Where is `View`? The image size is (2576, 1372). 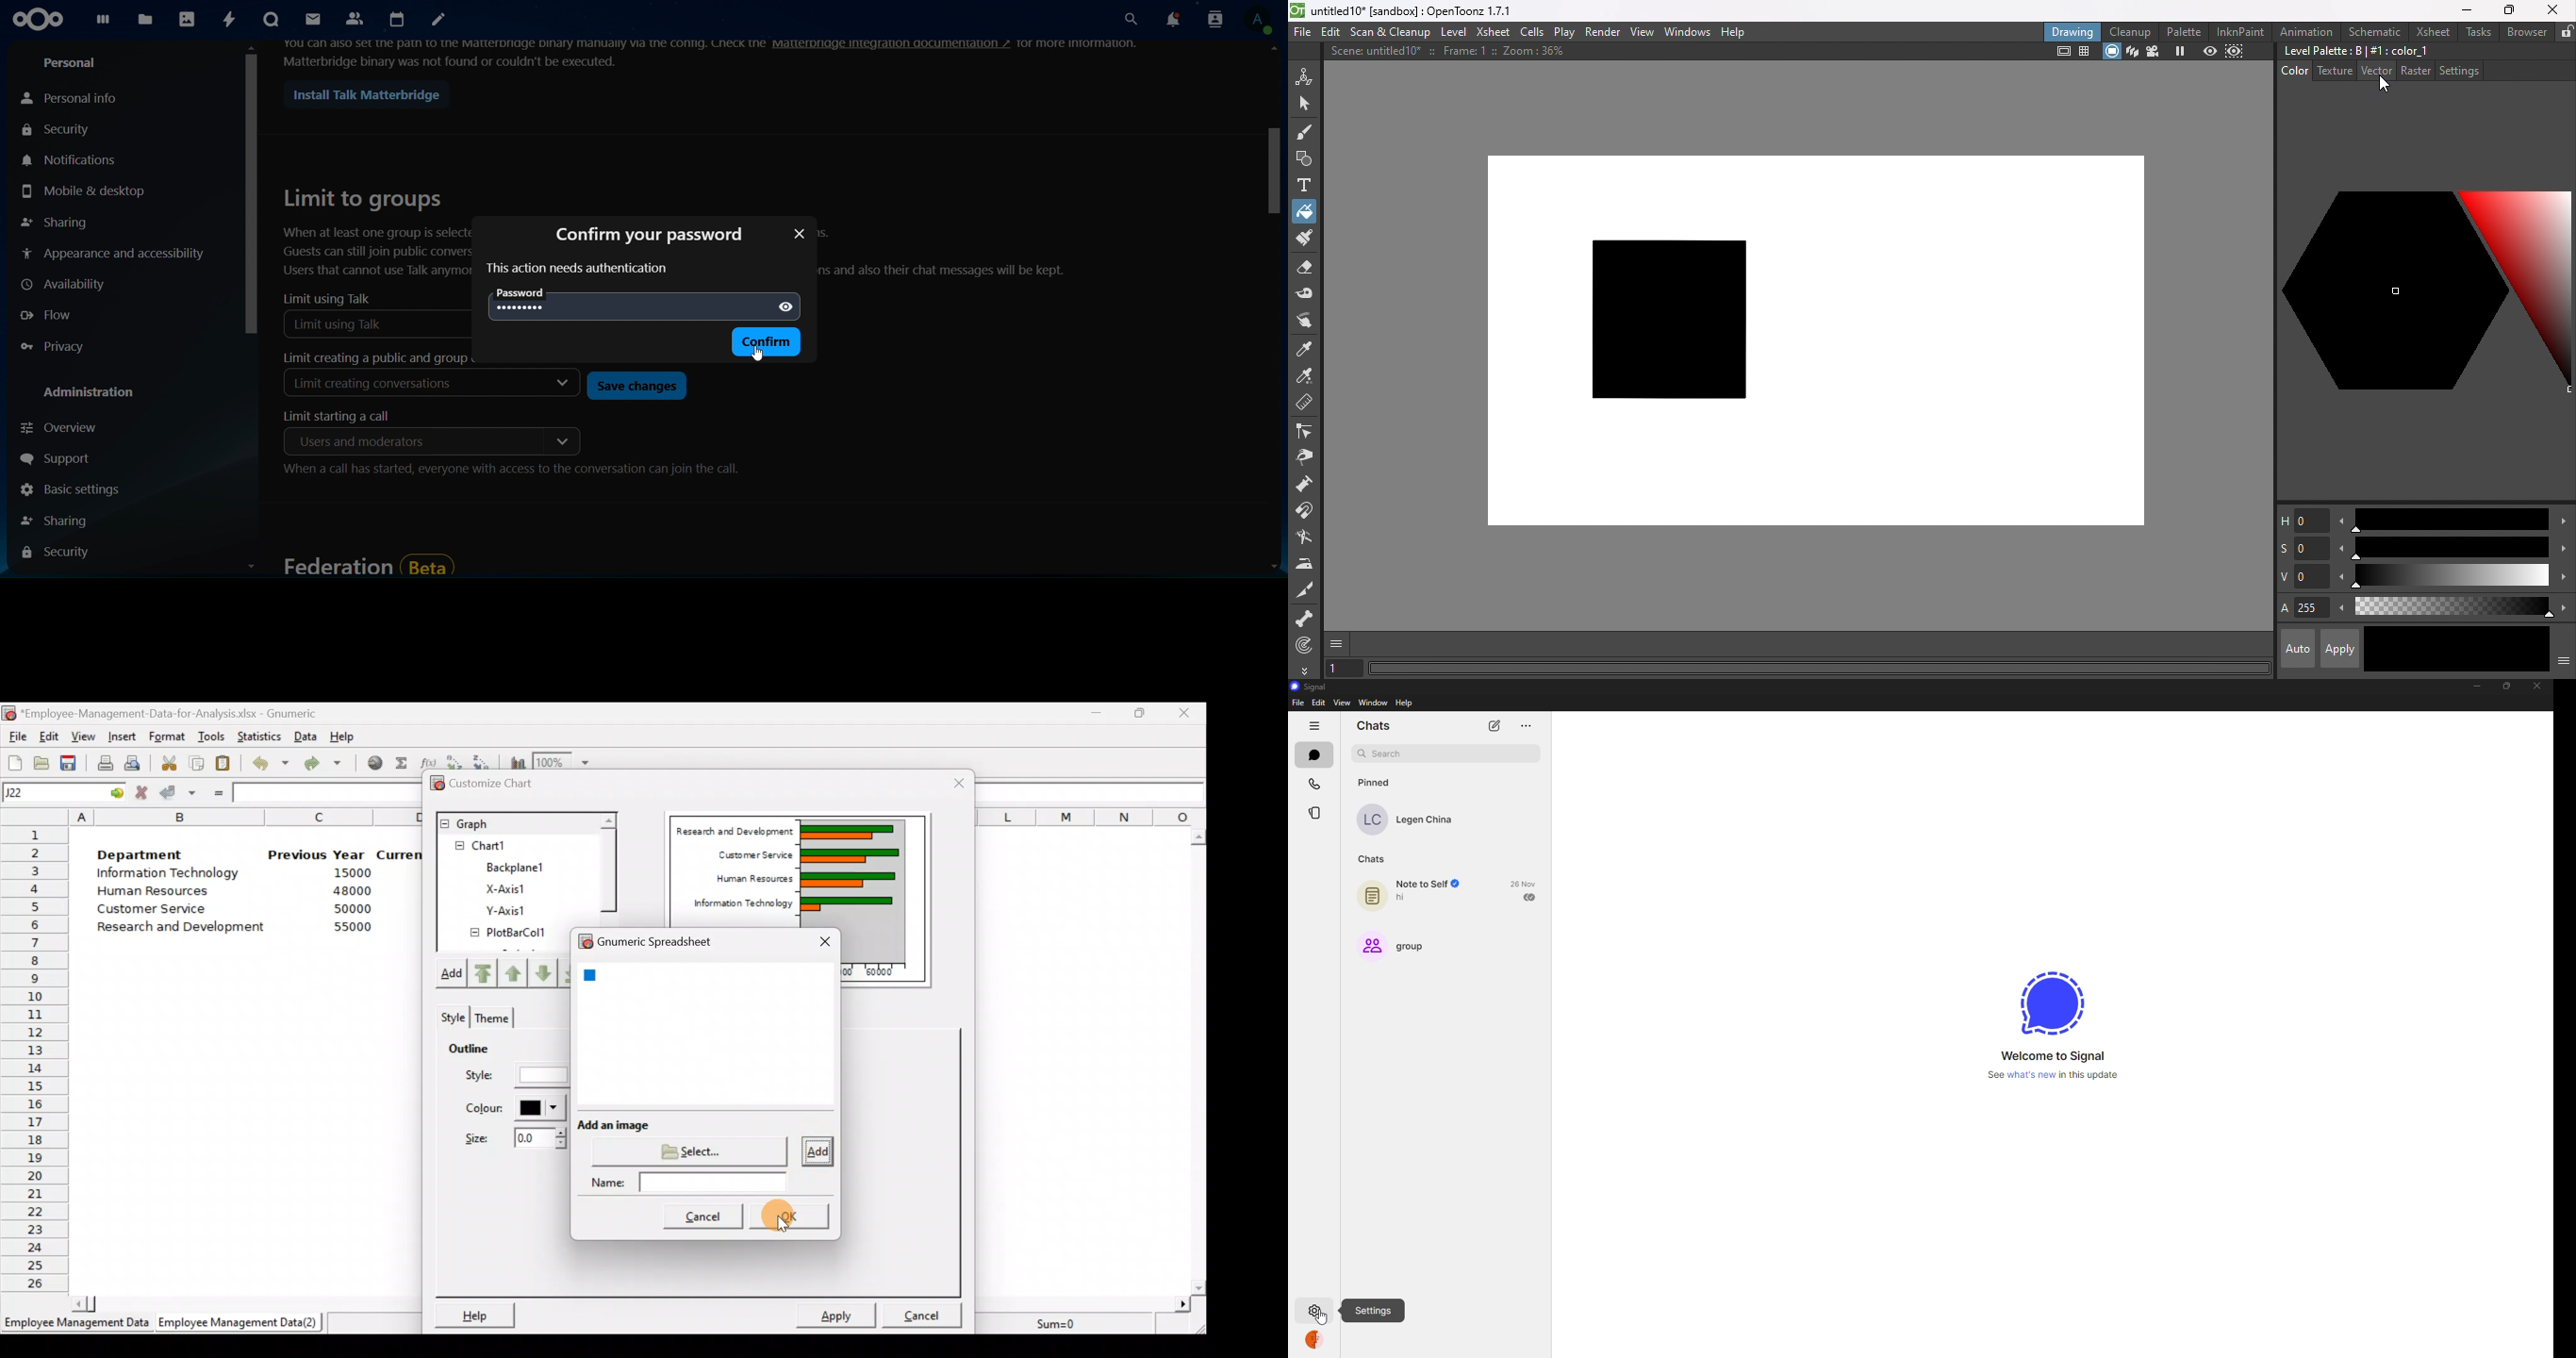
View is located at coordinates (84, 736).